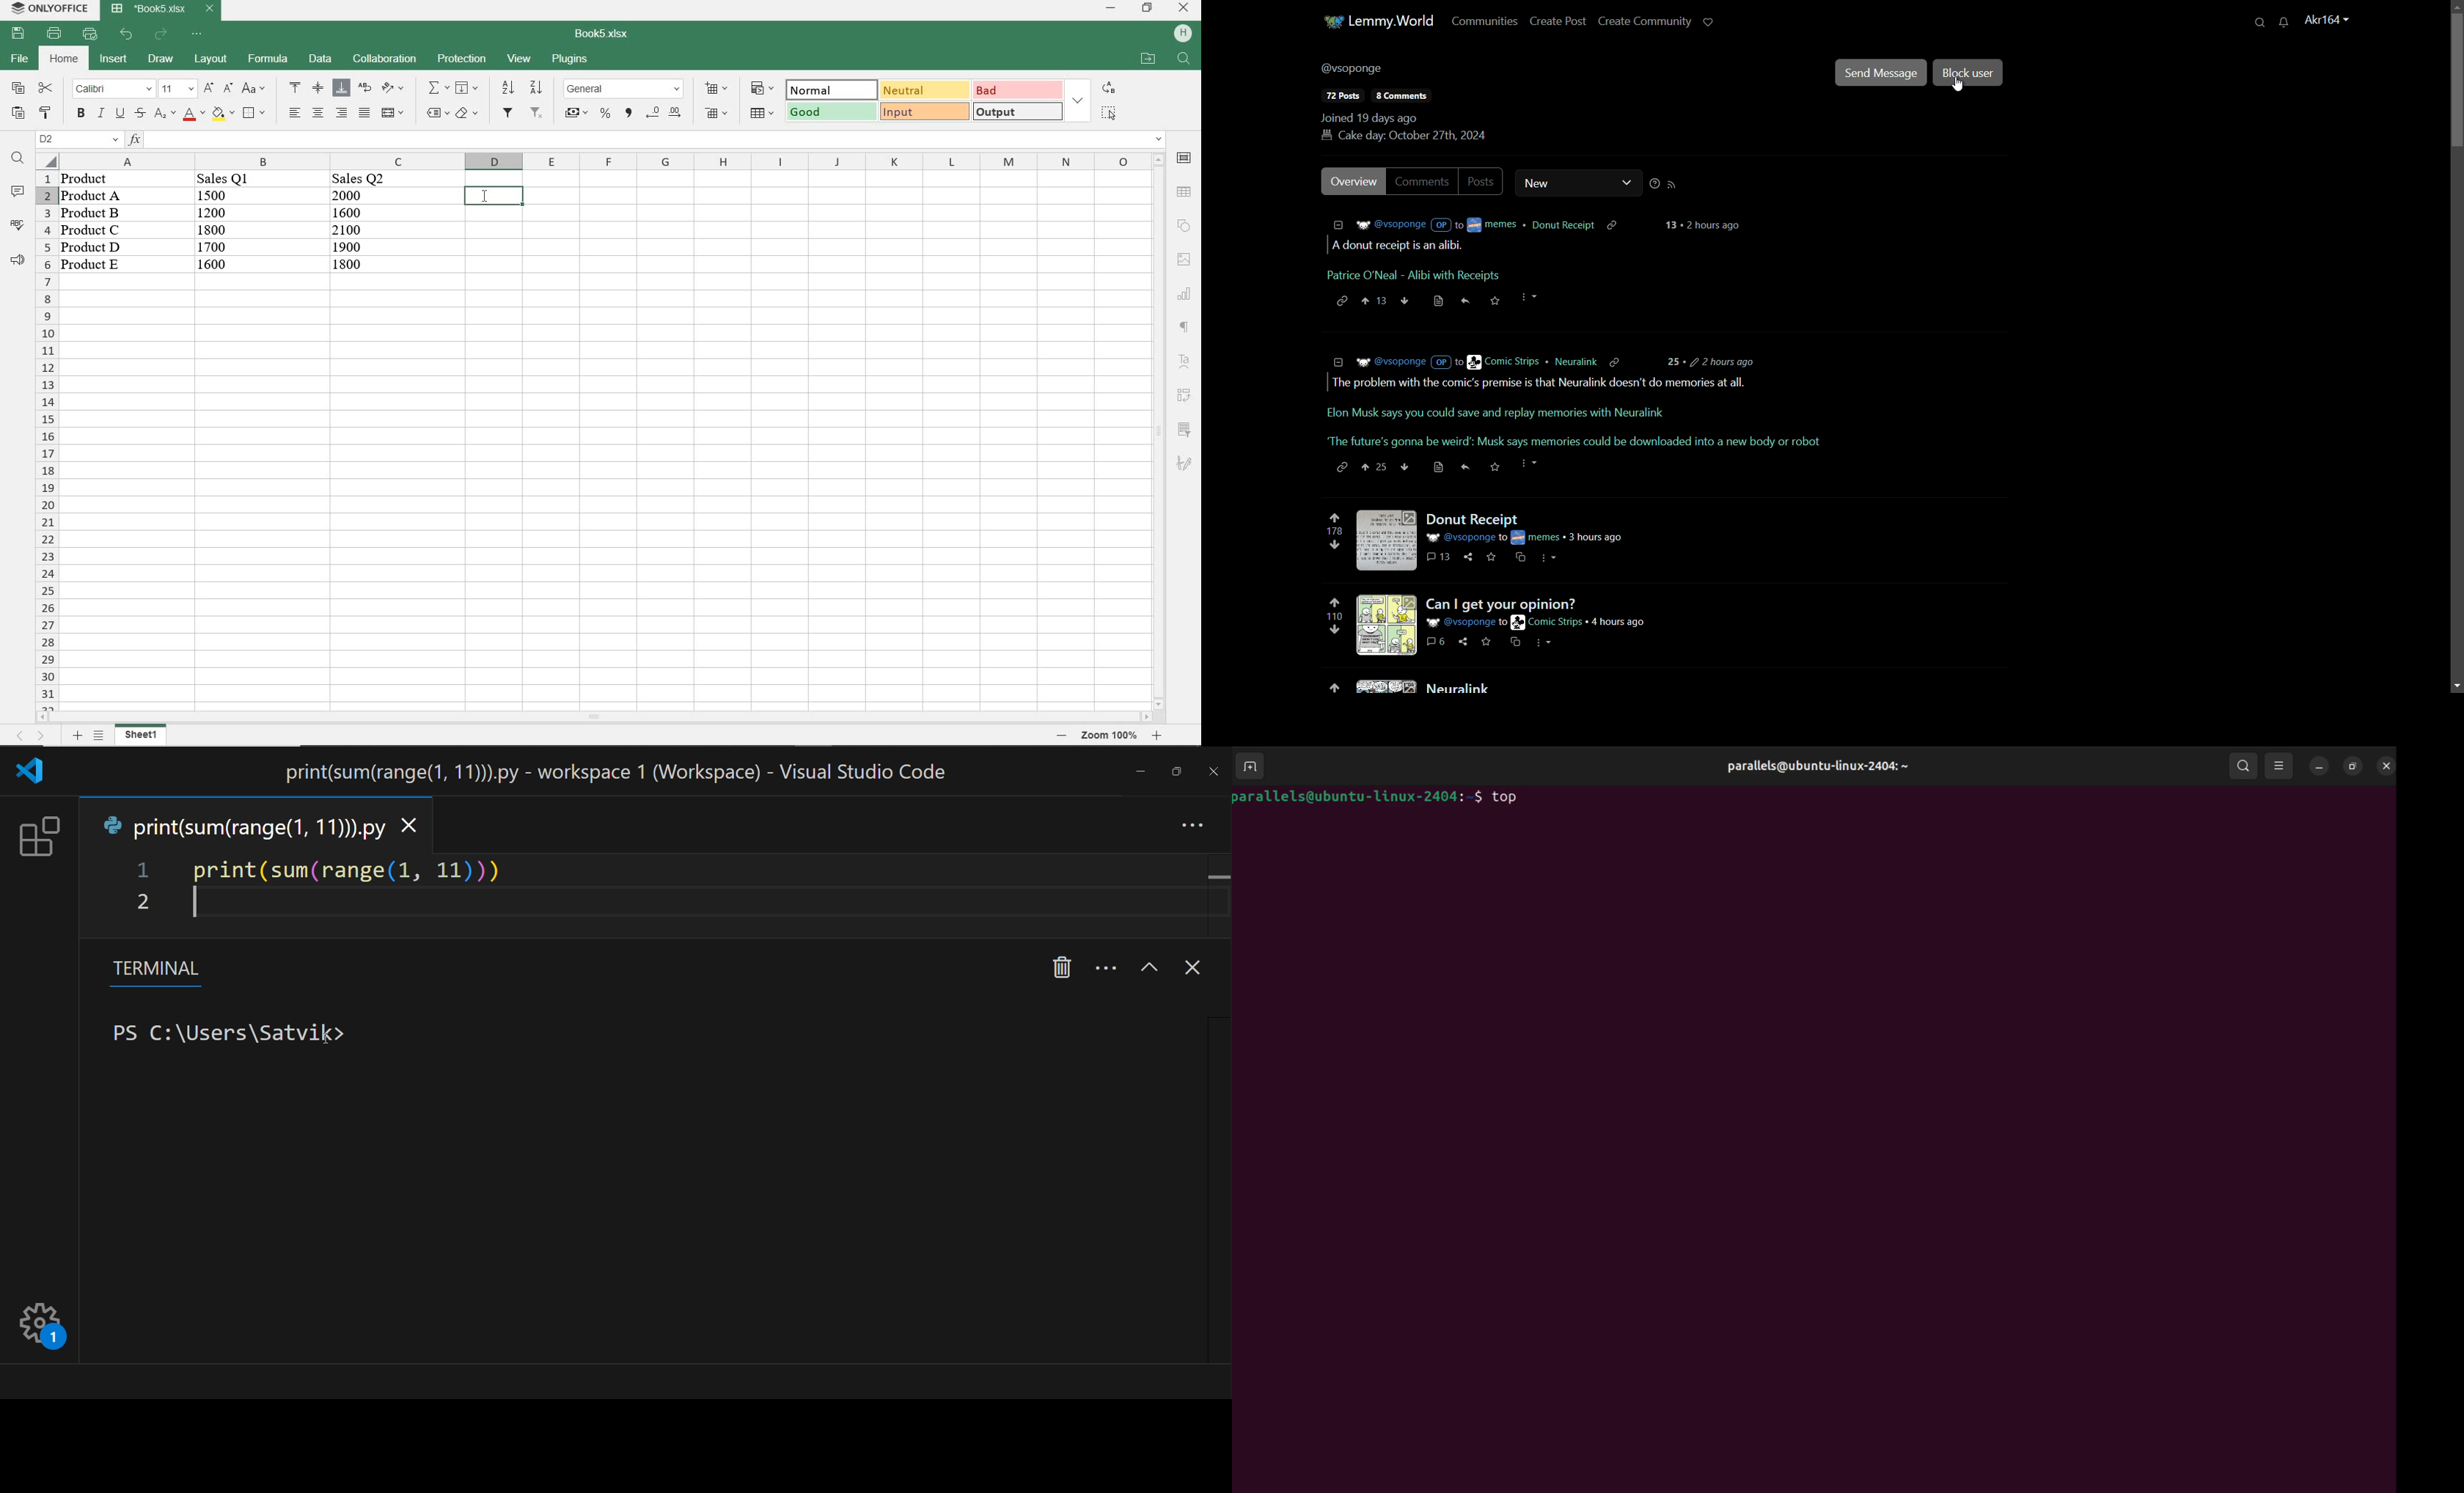 This screenshot has height=1512, width=2464. What do you see at coordinates (1184, 34) in the screenshot?
I see `hp` at bounding box center [1184, 34].